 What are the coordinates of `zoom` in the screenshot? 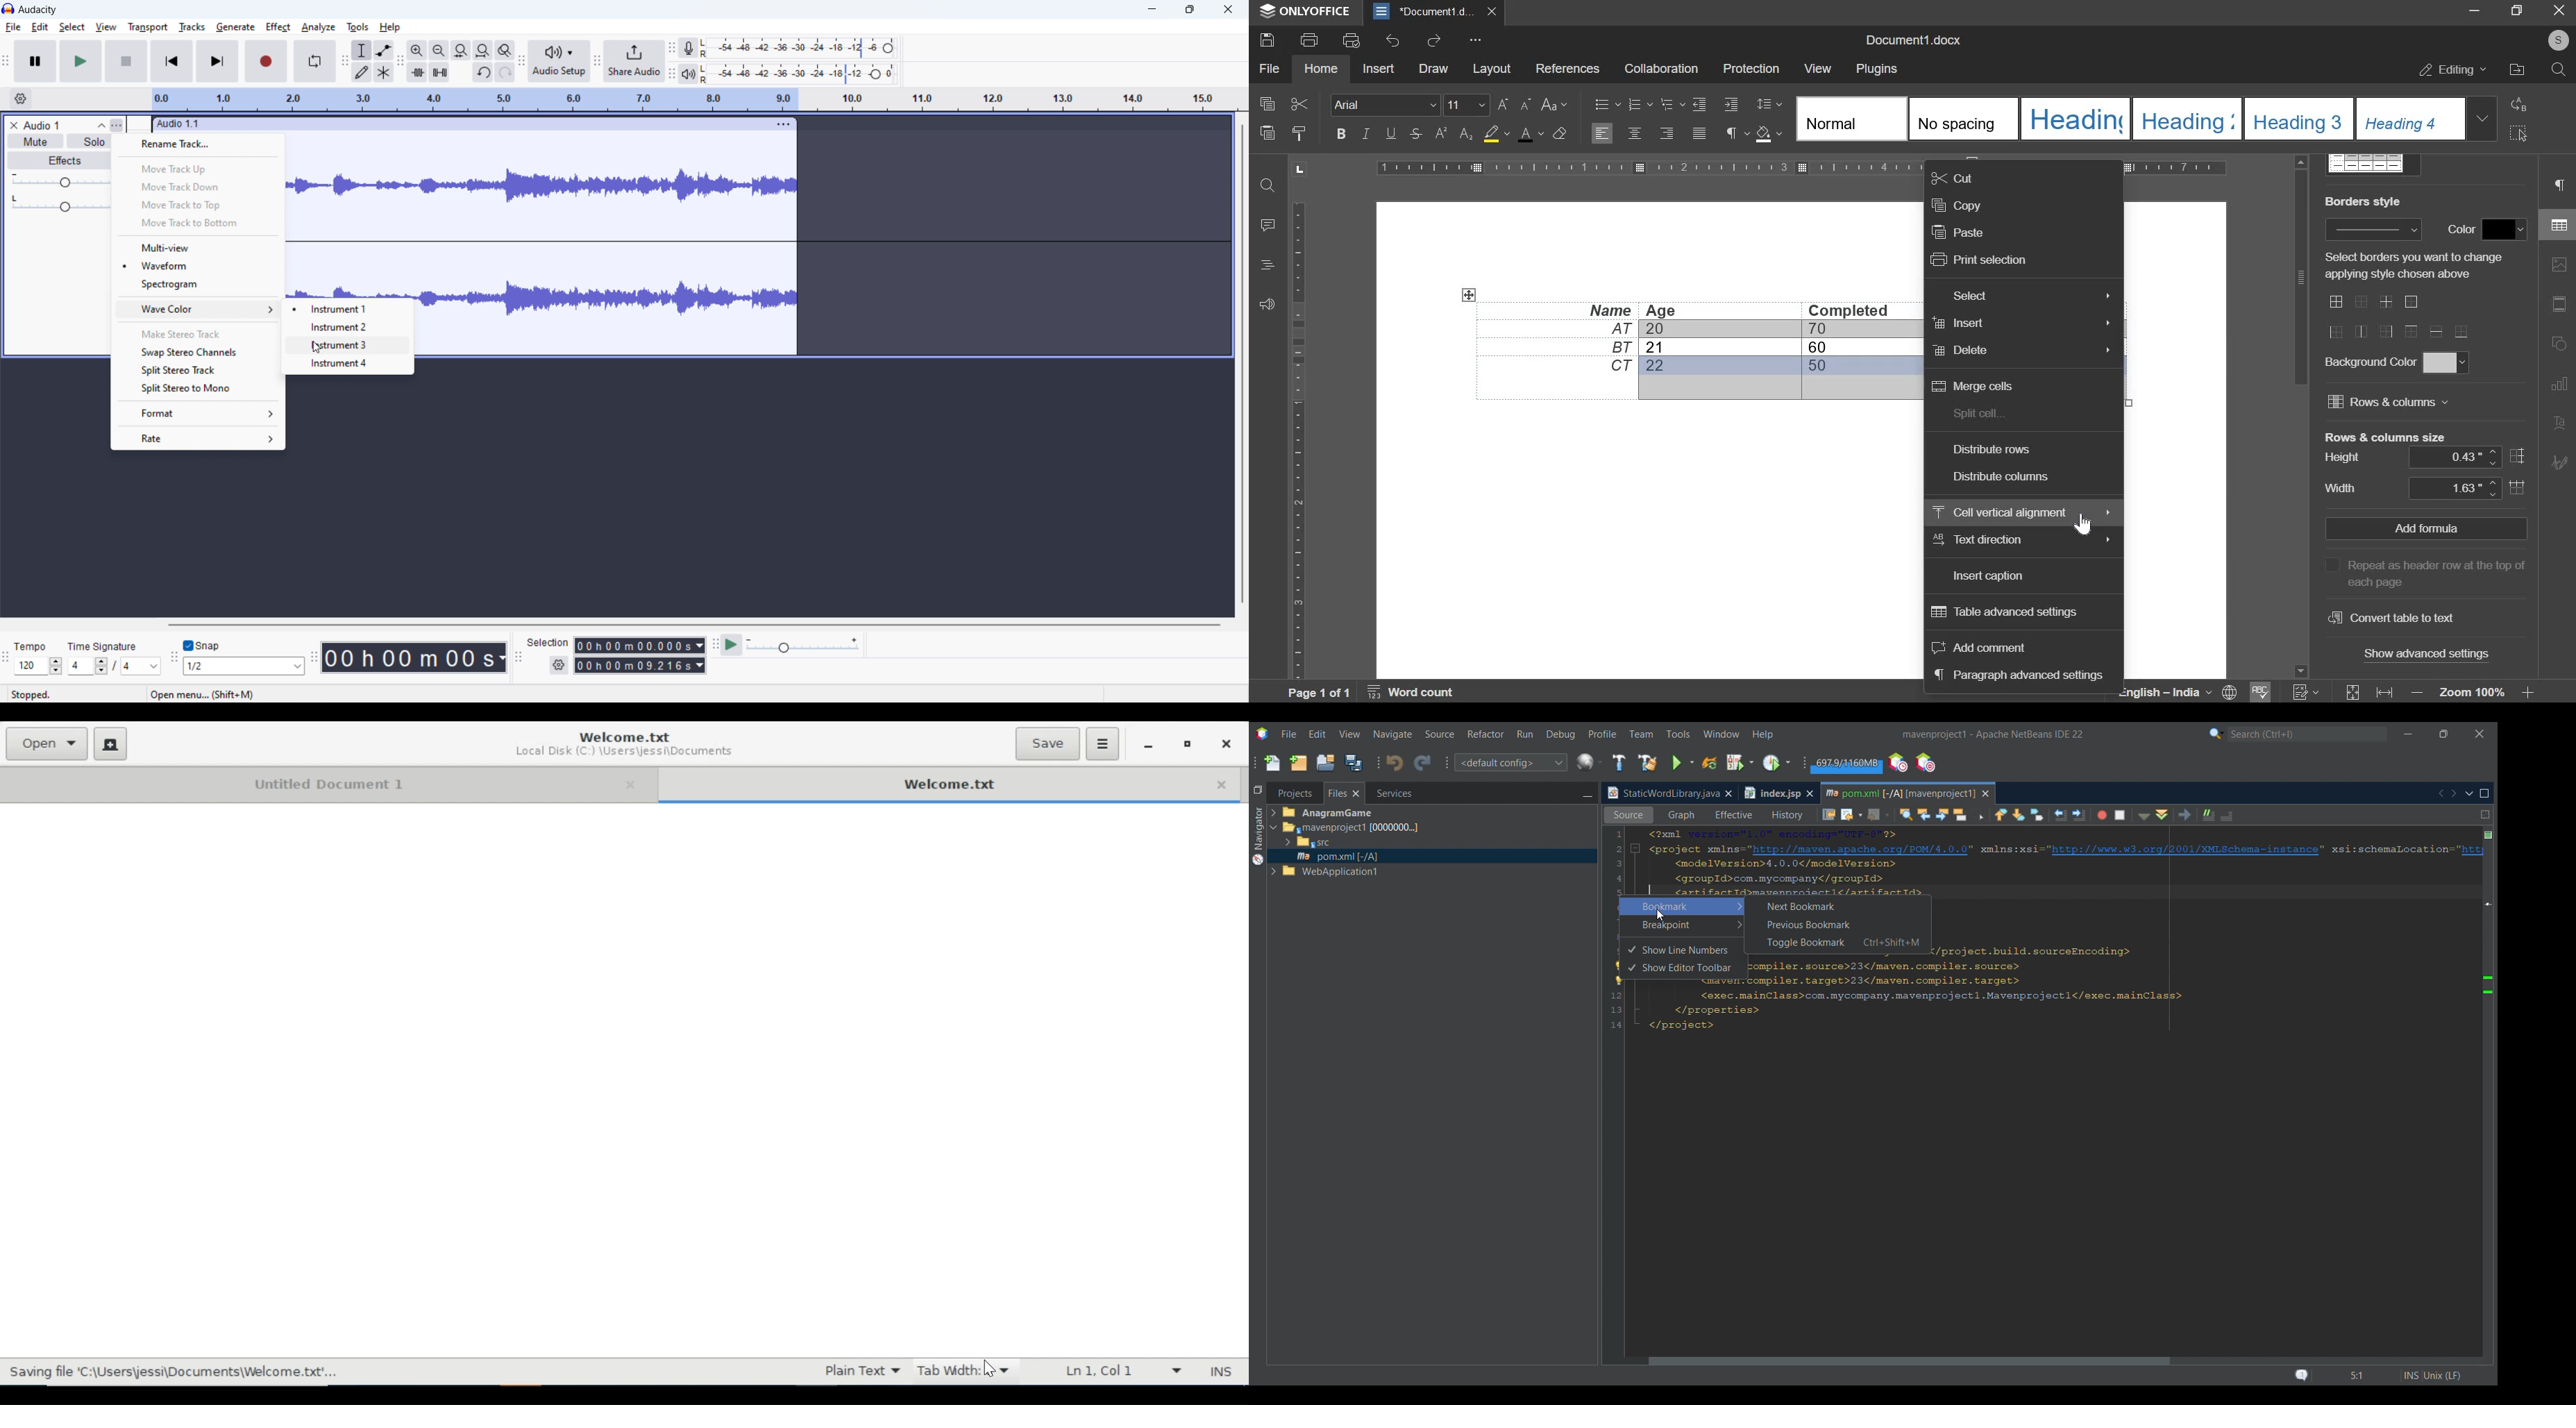 It's located at (2475, 691).